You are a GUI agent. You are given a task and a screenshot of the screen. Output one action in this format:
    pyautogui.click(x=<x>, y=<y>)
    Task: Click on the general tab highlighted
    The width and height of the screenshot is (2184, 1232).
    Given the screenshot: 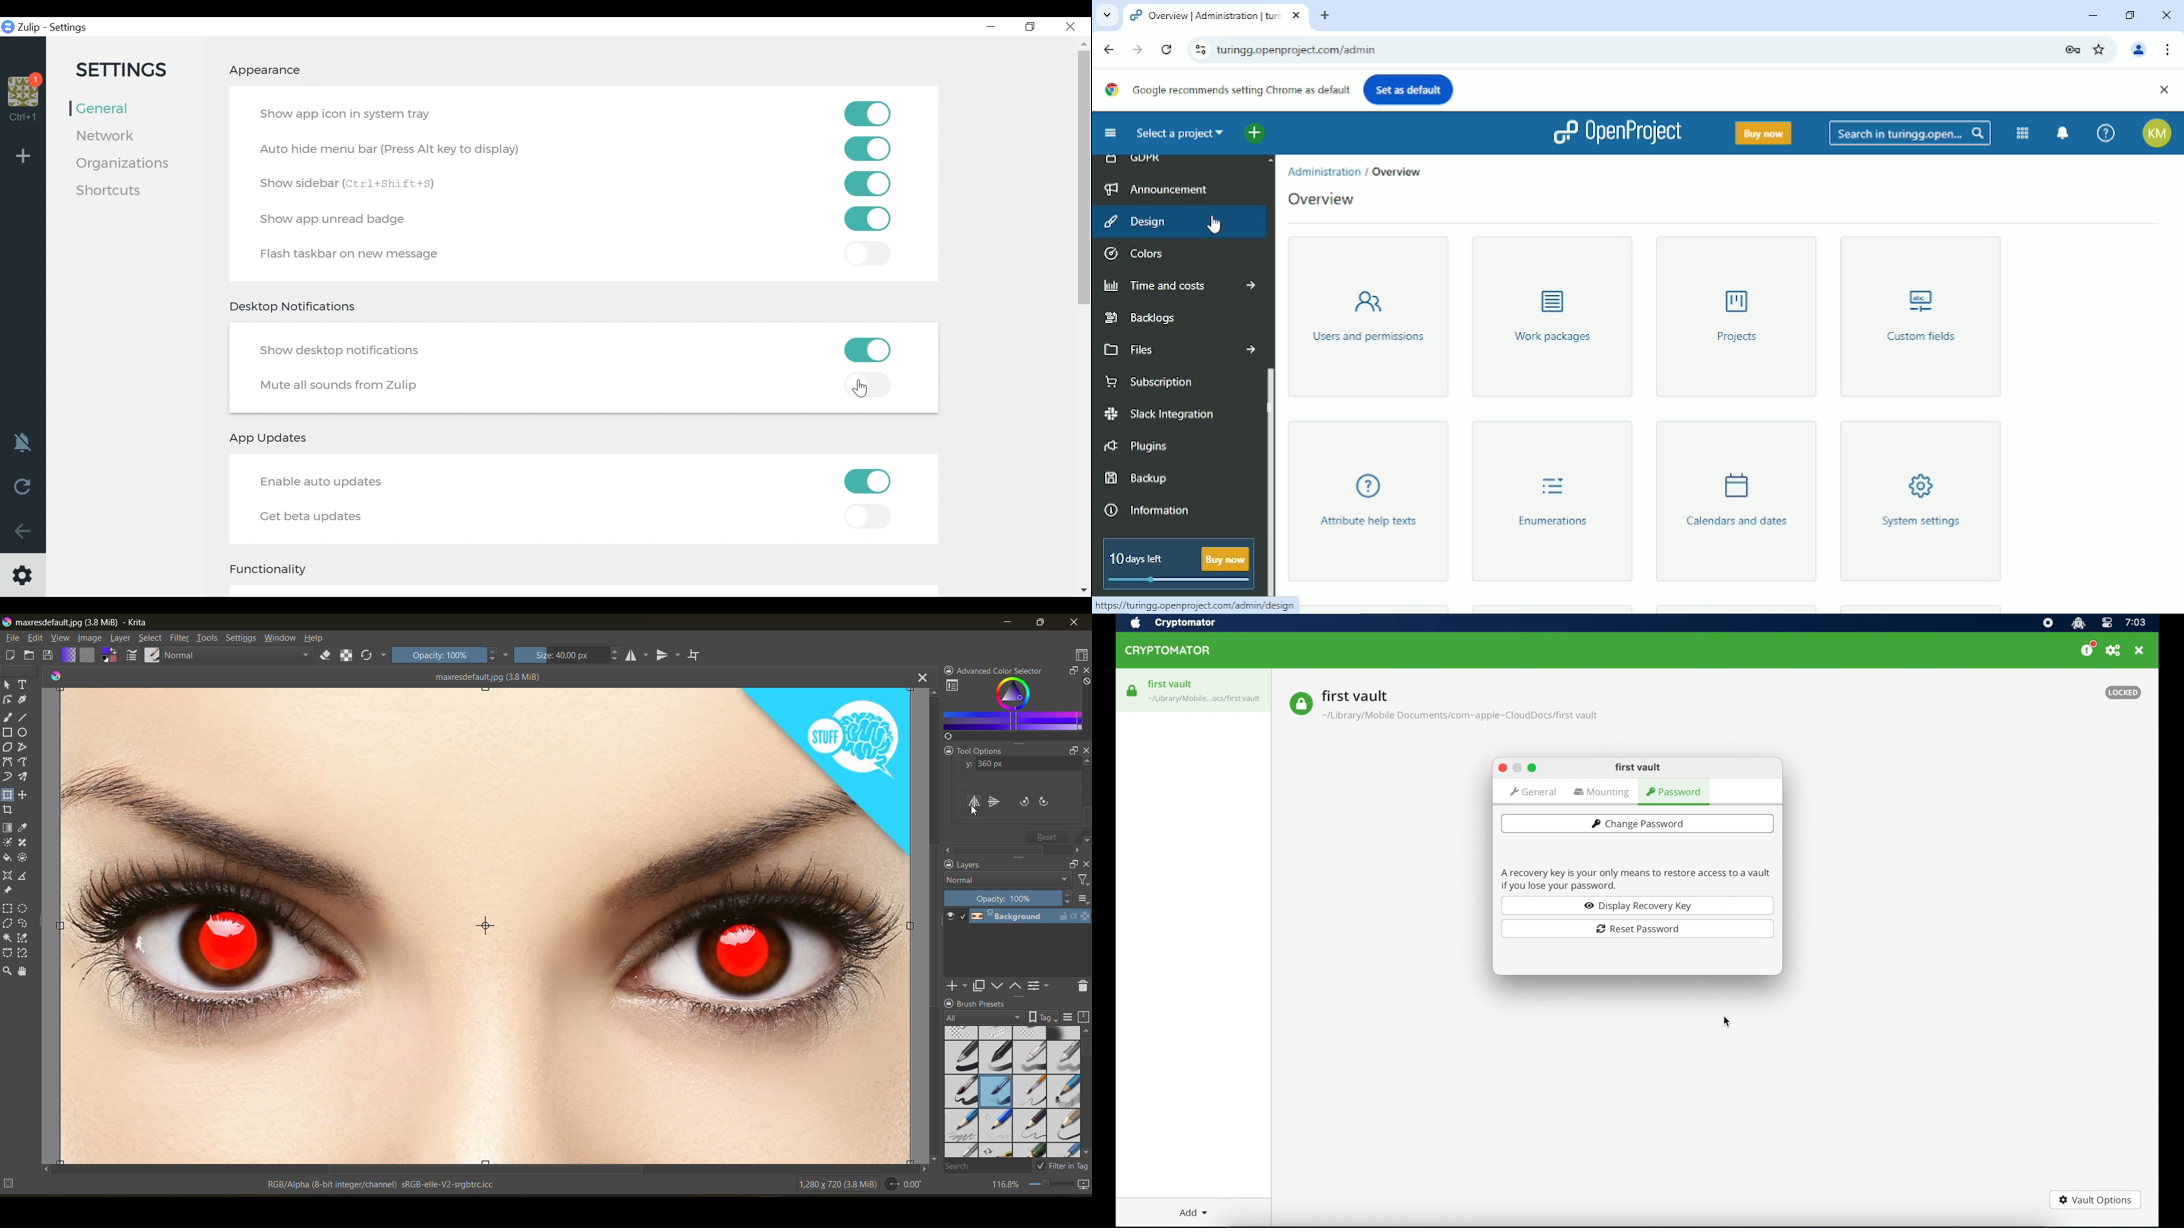 What is the action you would take?
    pyautogui.click(x=1533, y=792)
    